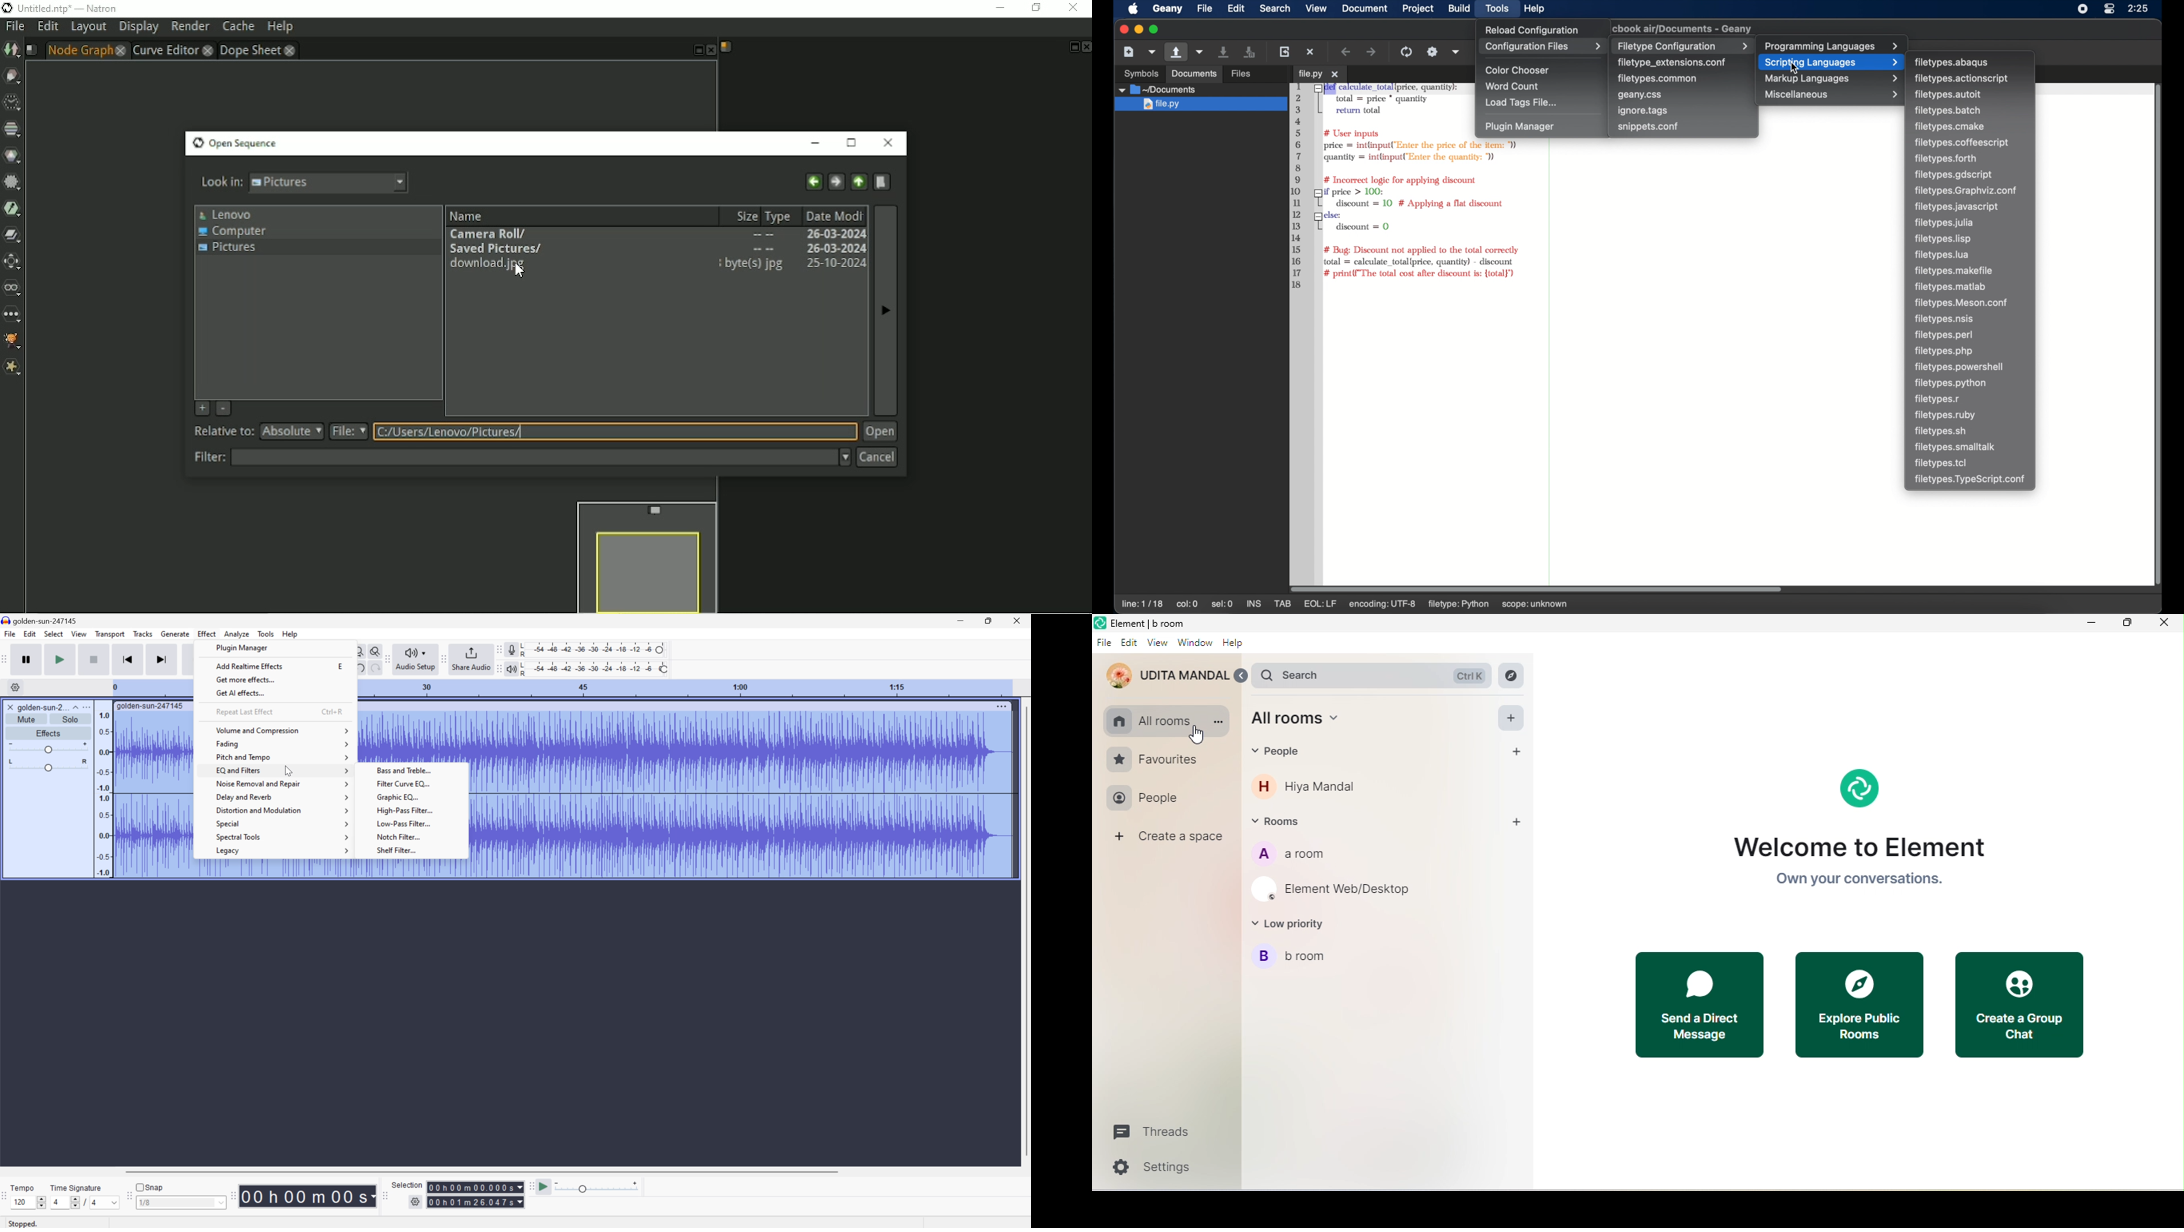  What do you see at coordinates (14, 343) in the screenshot?
I see `GMIC` at bounding box center [14, 343].